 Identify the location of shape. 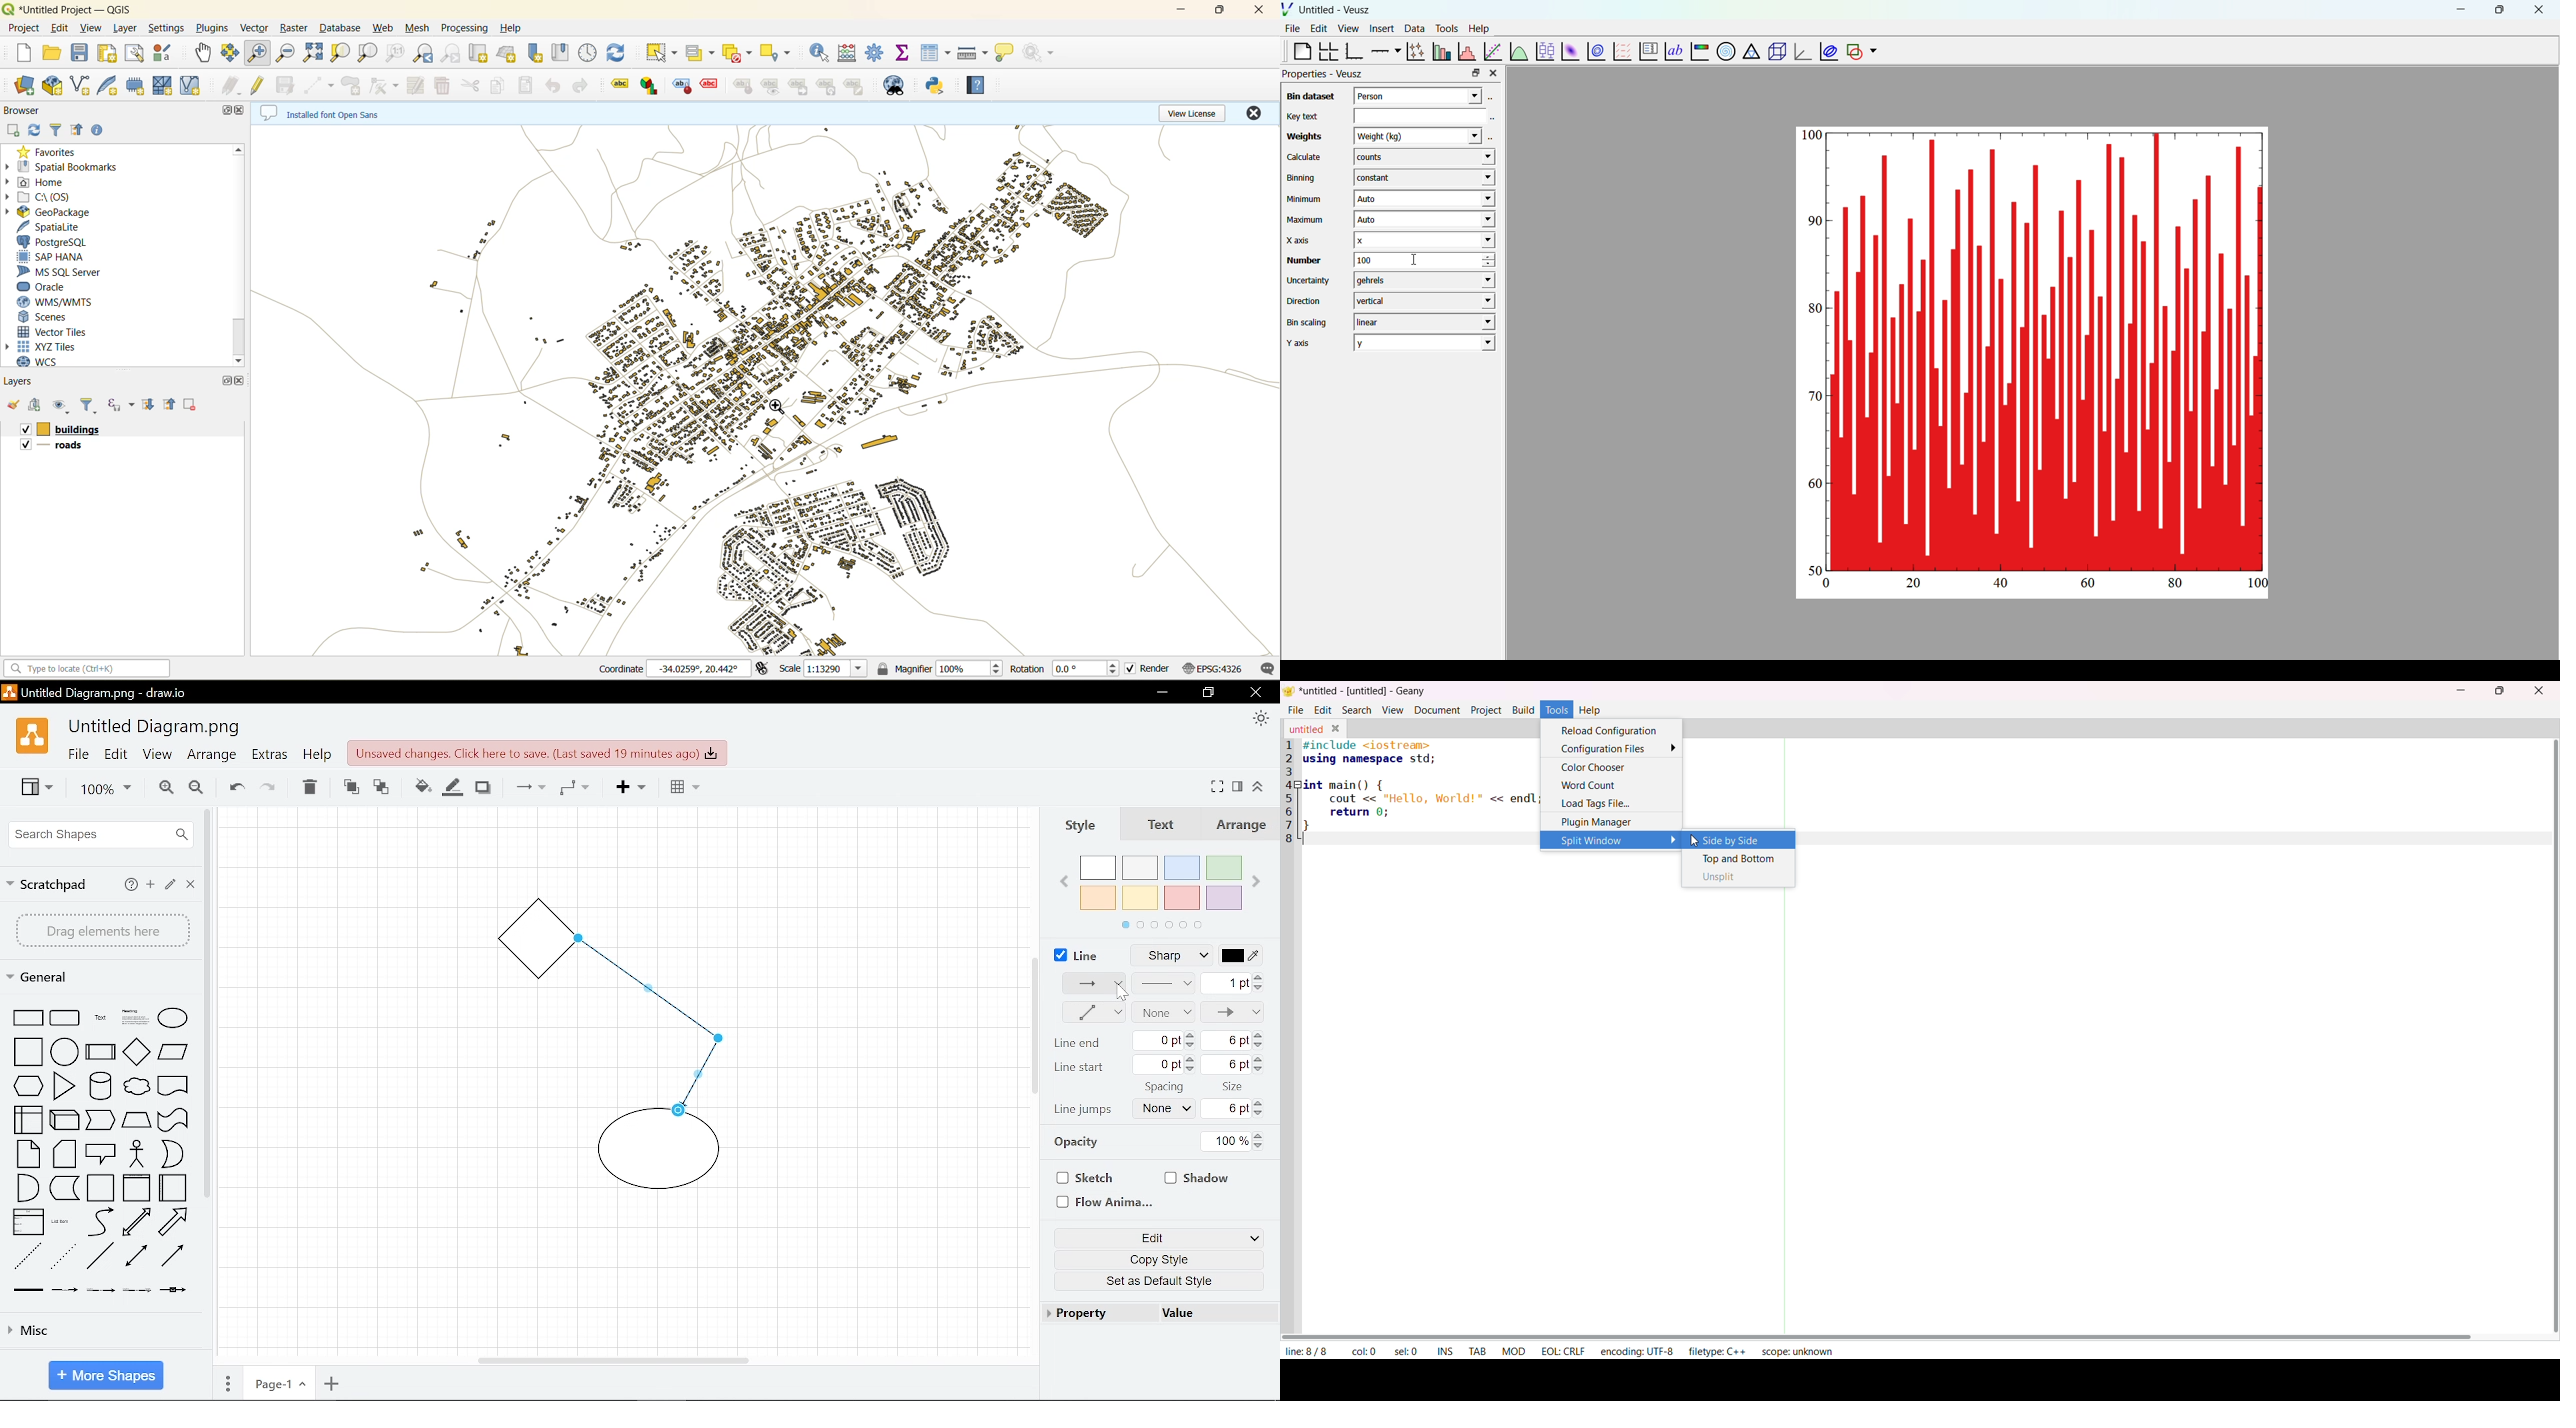
(136, 1121).